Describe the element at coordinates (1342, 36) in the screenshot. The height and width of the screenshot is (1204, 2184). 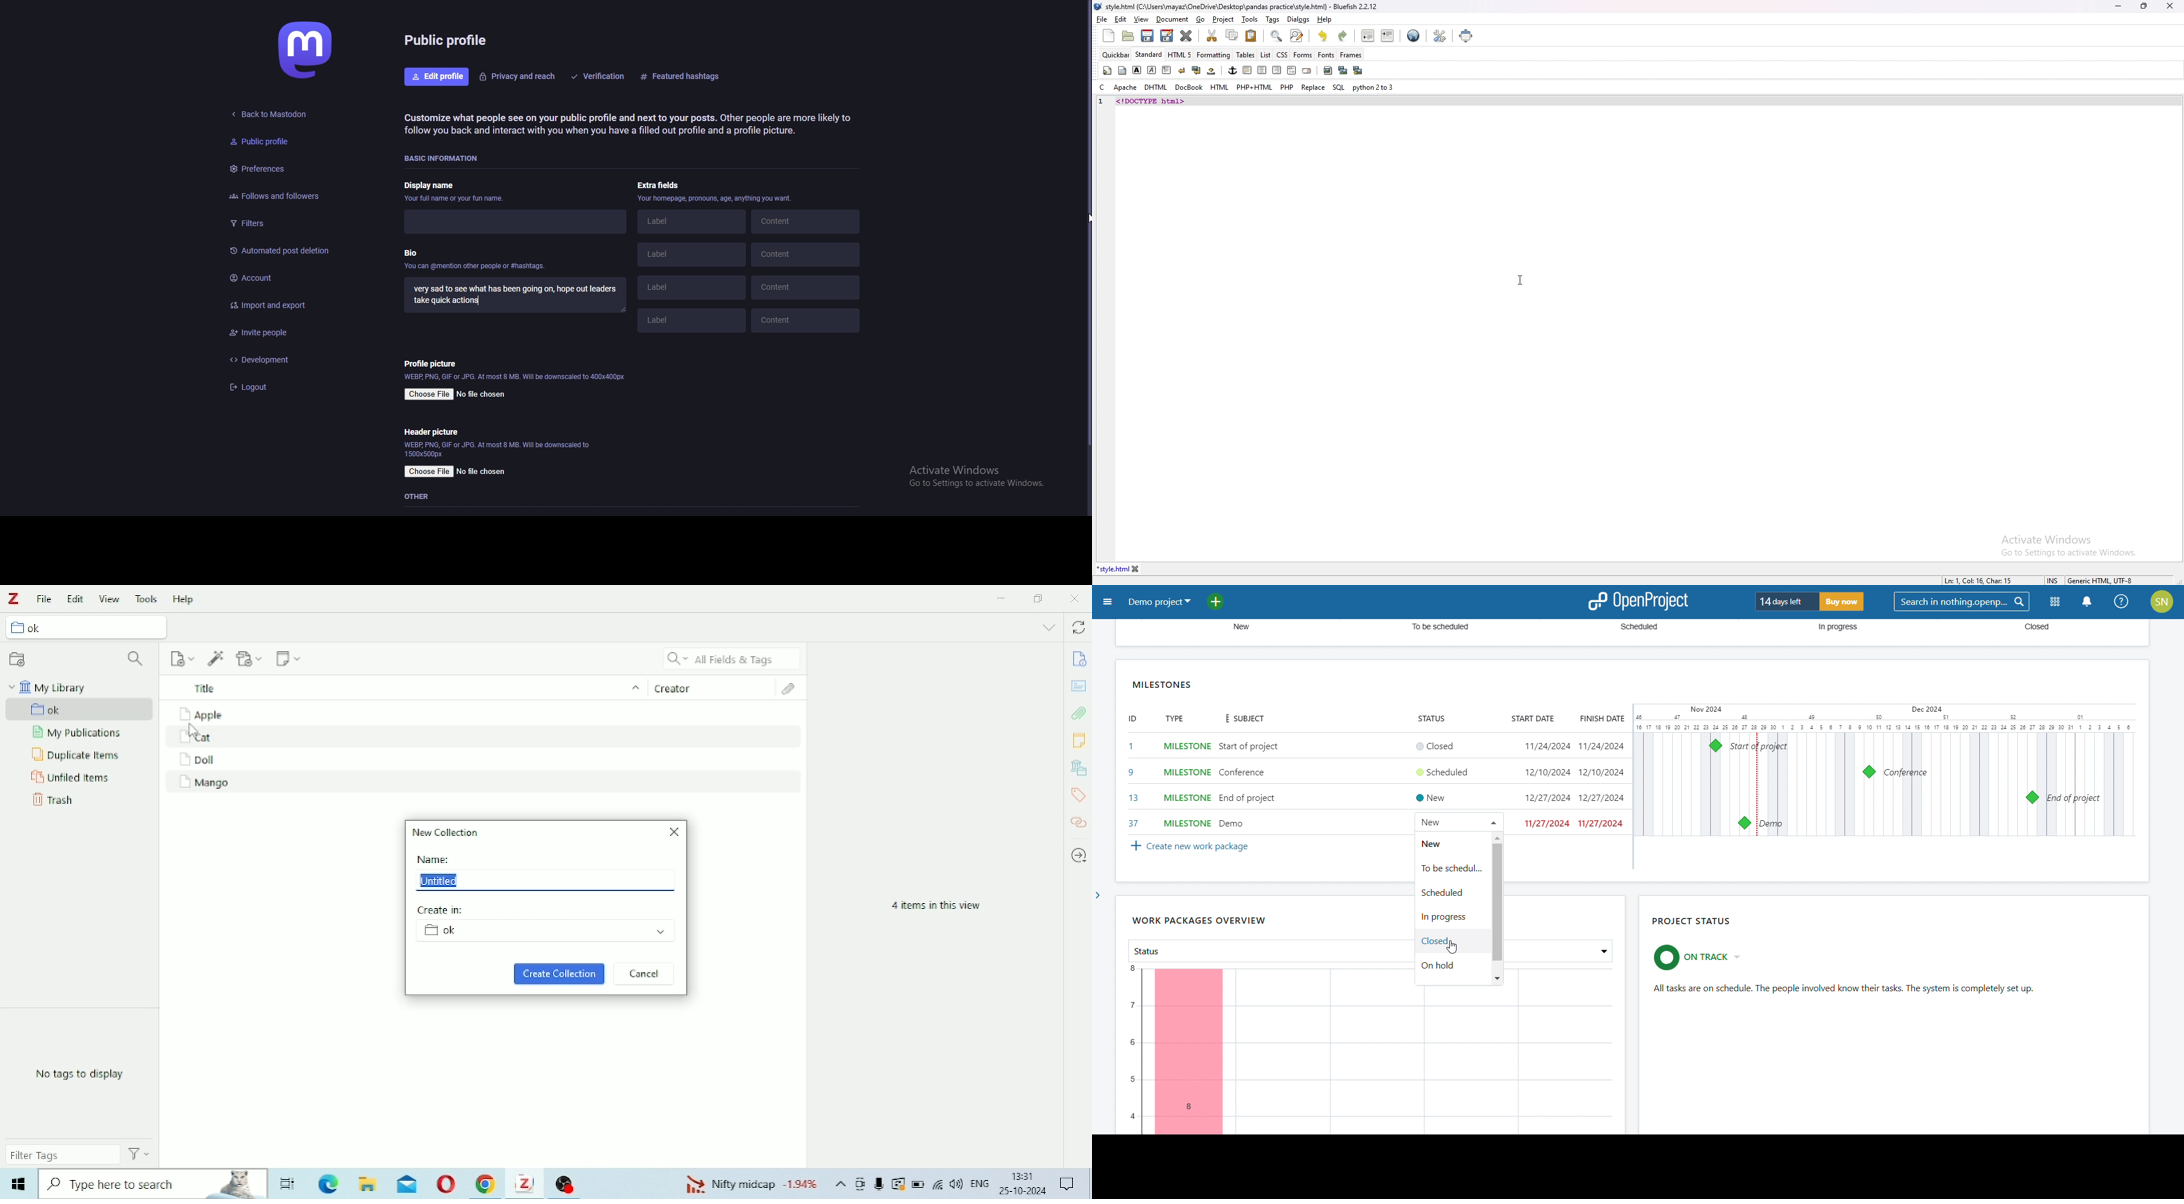
I see `redo` at that location.